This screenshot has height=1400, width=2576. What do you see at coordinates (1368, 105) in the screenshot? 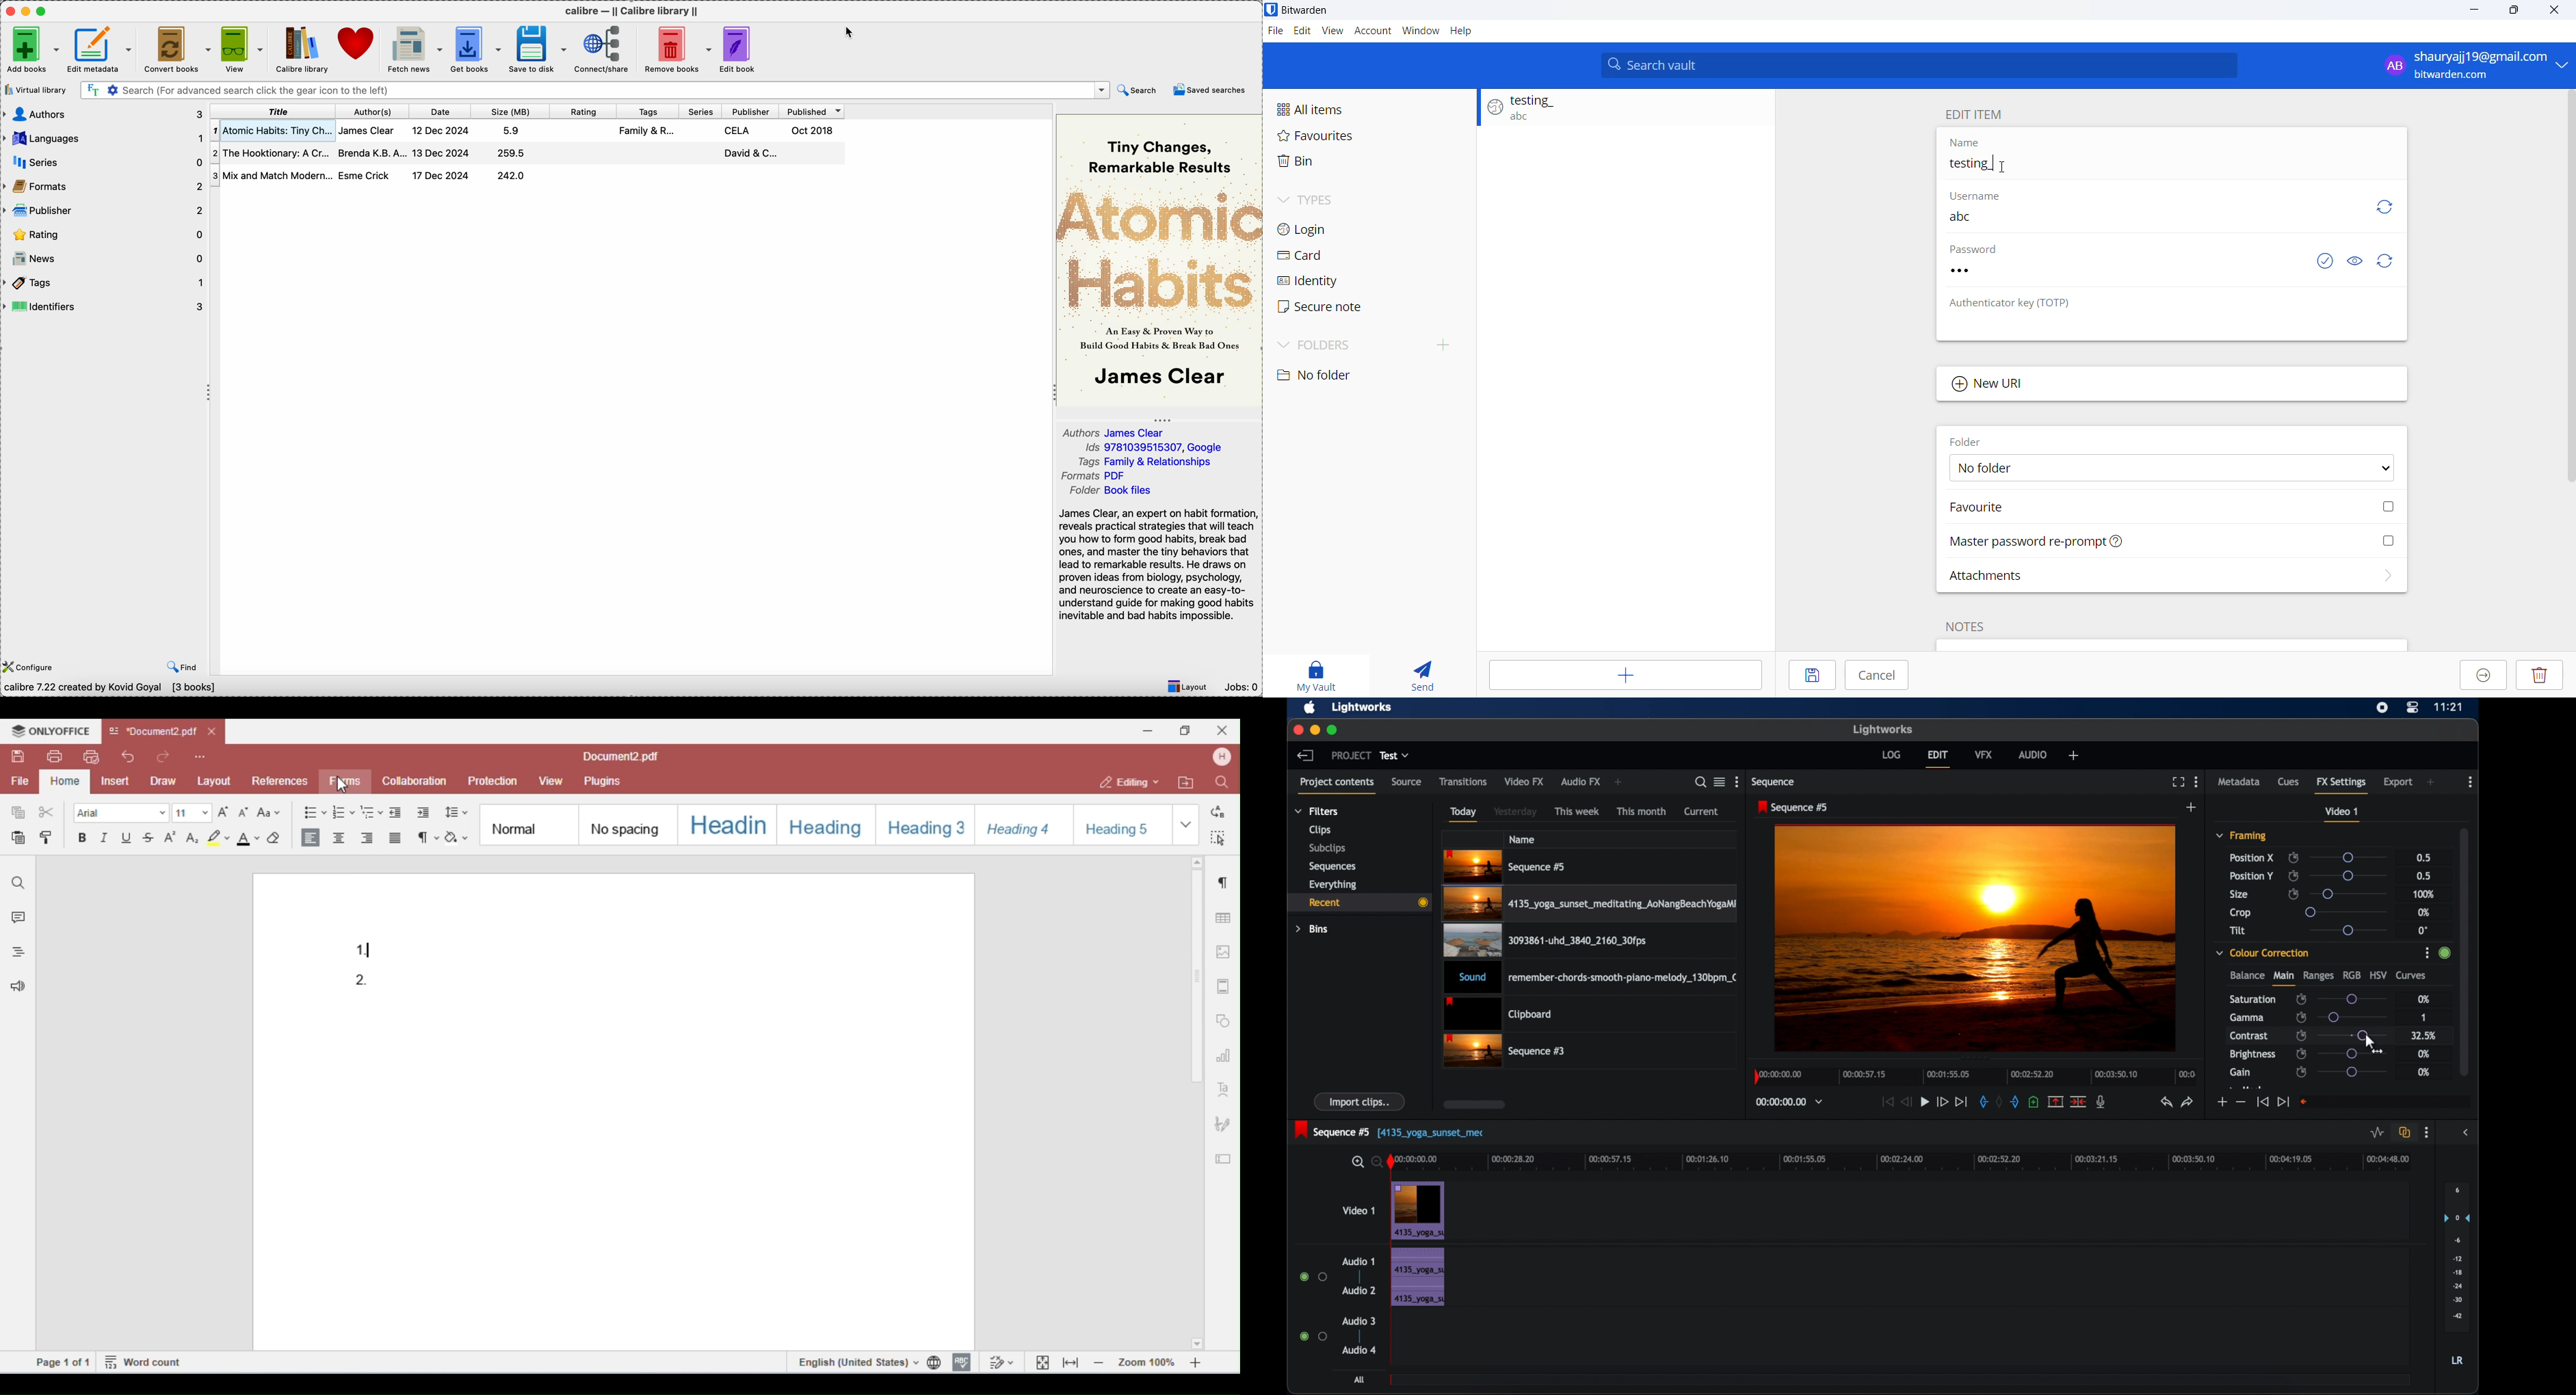
I see `All items` at bounding box center [1368, 105].